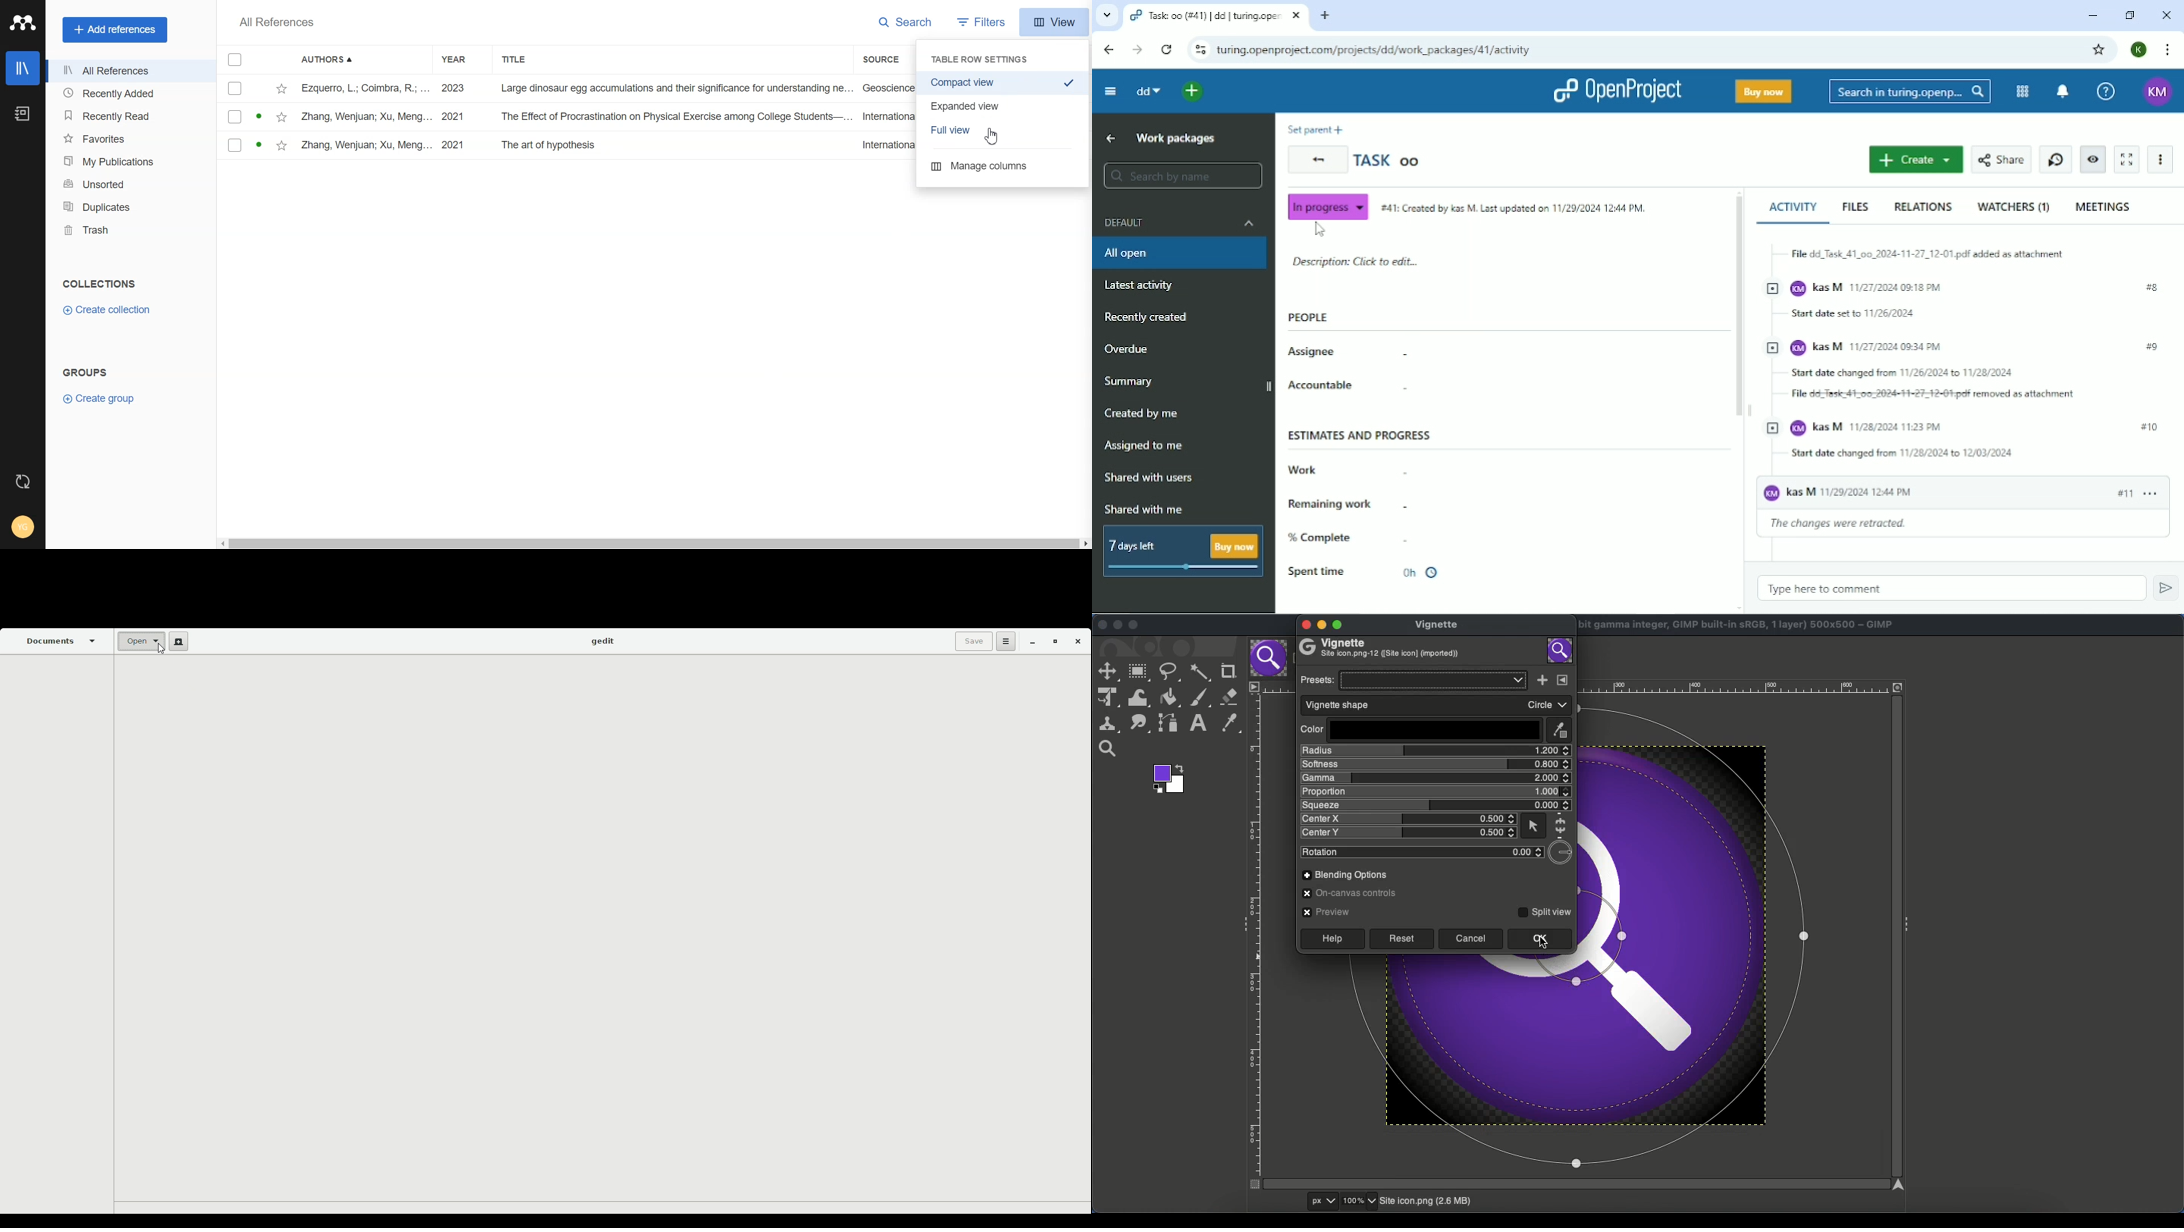 The height and width of the screenshot is (1232, 2184). Describe the element at coordinates (1401, 939) in the screenshot. I see `Reset` at that location.